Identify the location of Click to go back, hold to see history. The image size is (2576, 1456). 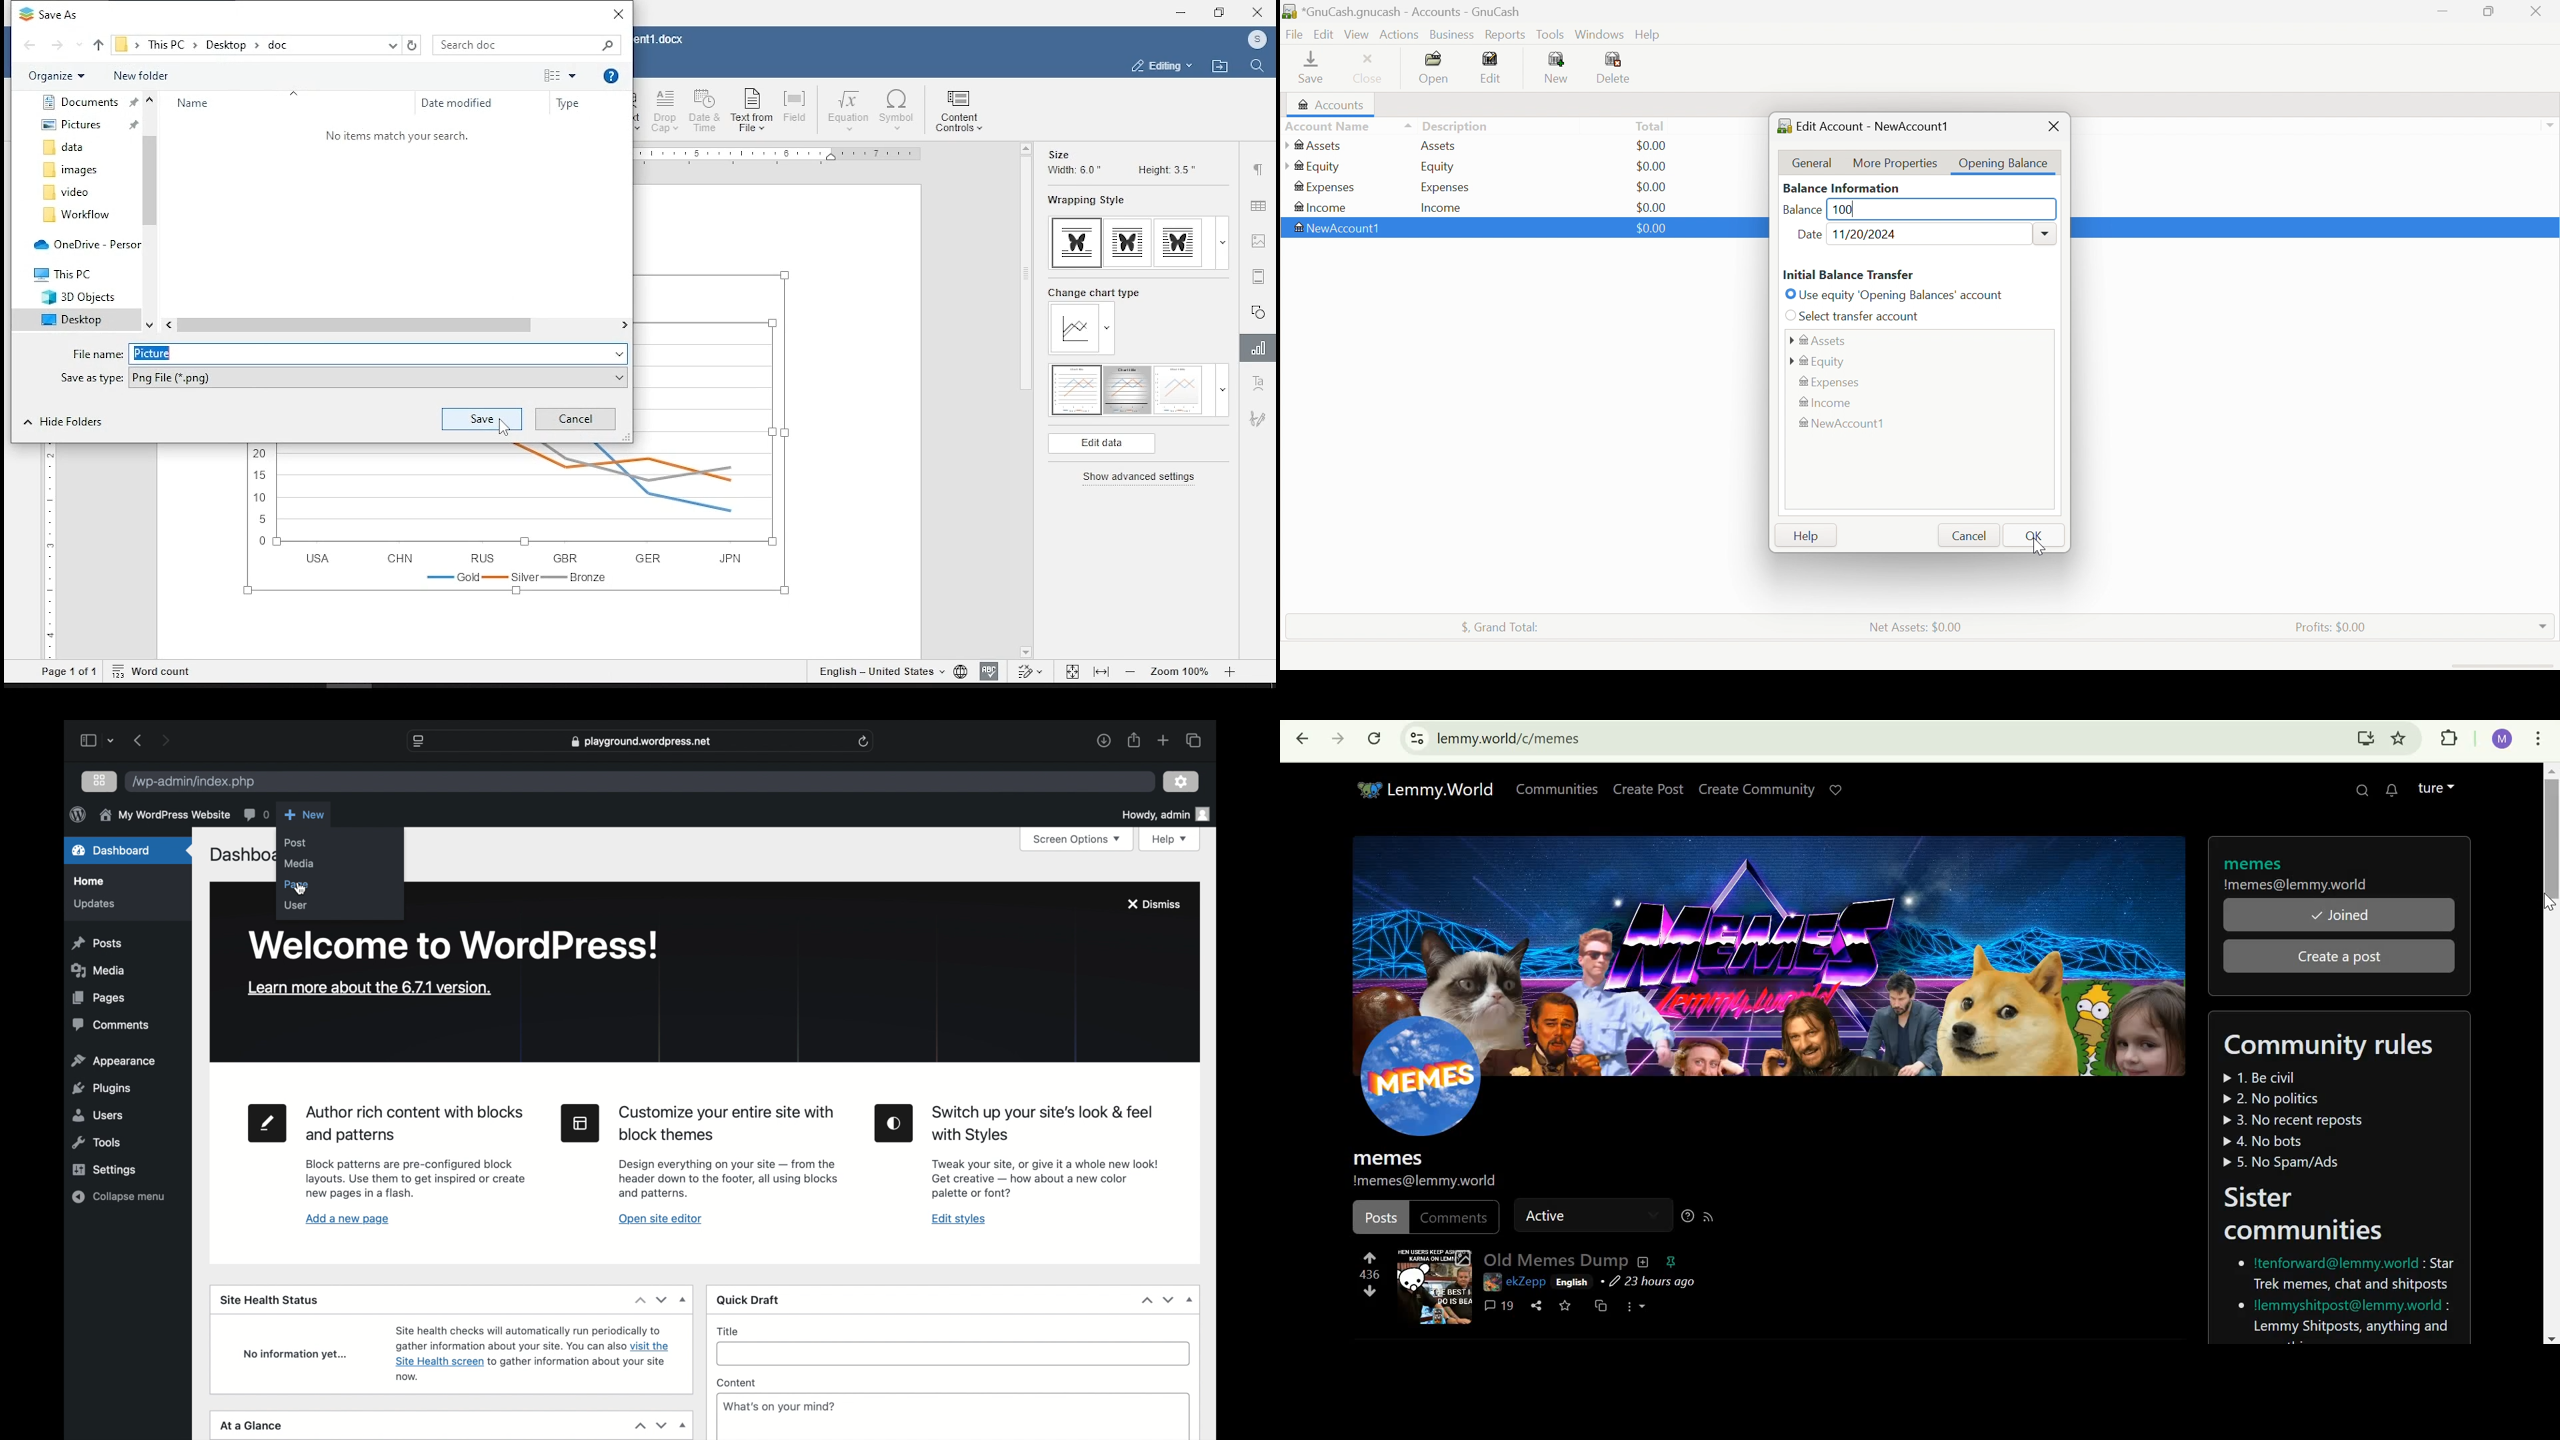
(1302, 741).